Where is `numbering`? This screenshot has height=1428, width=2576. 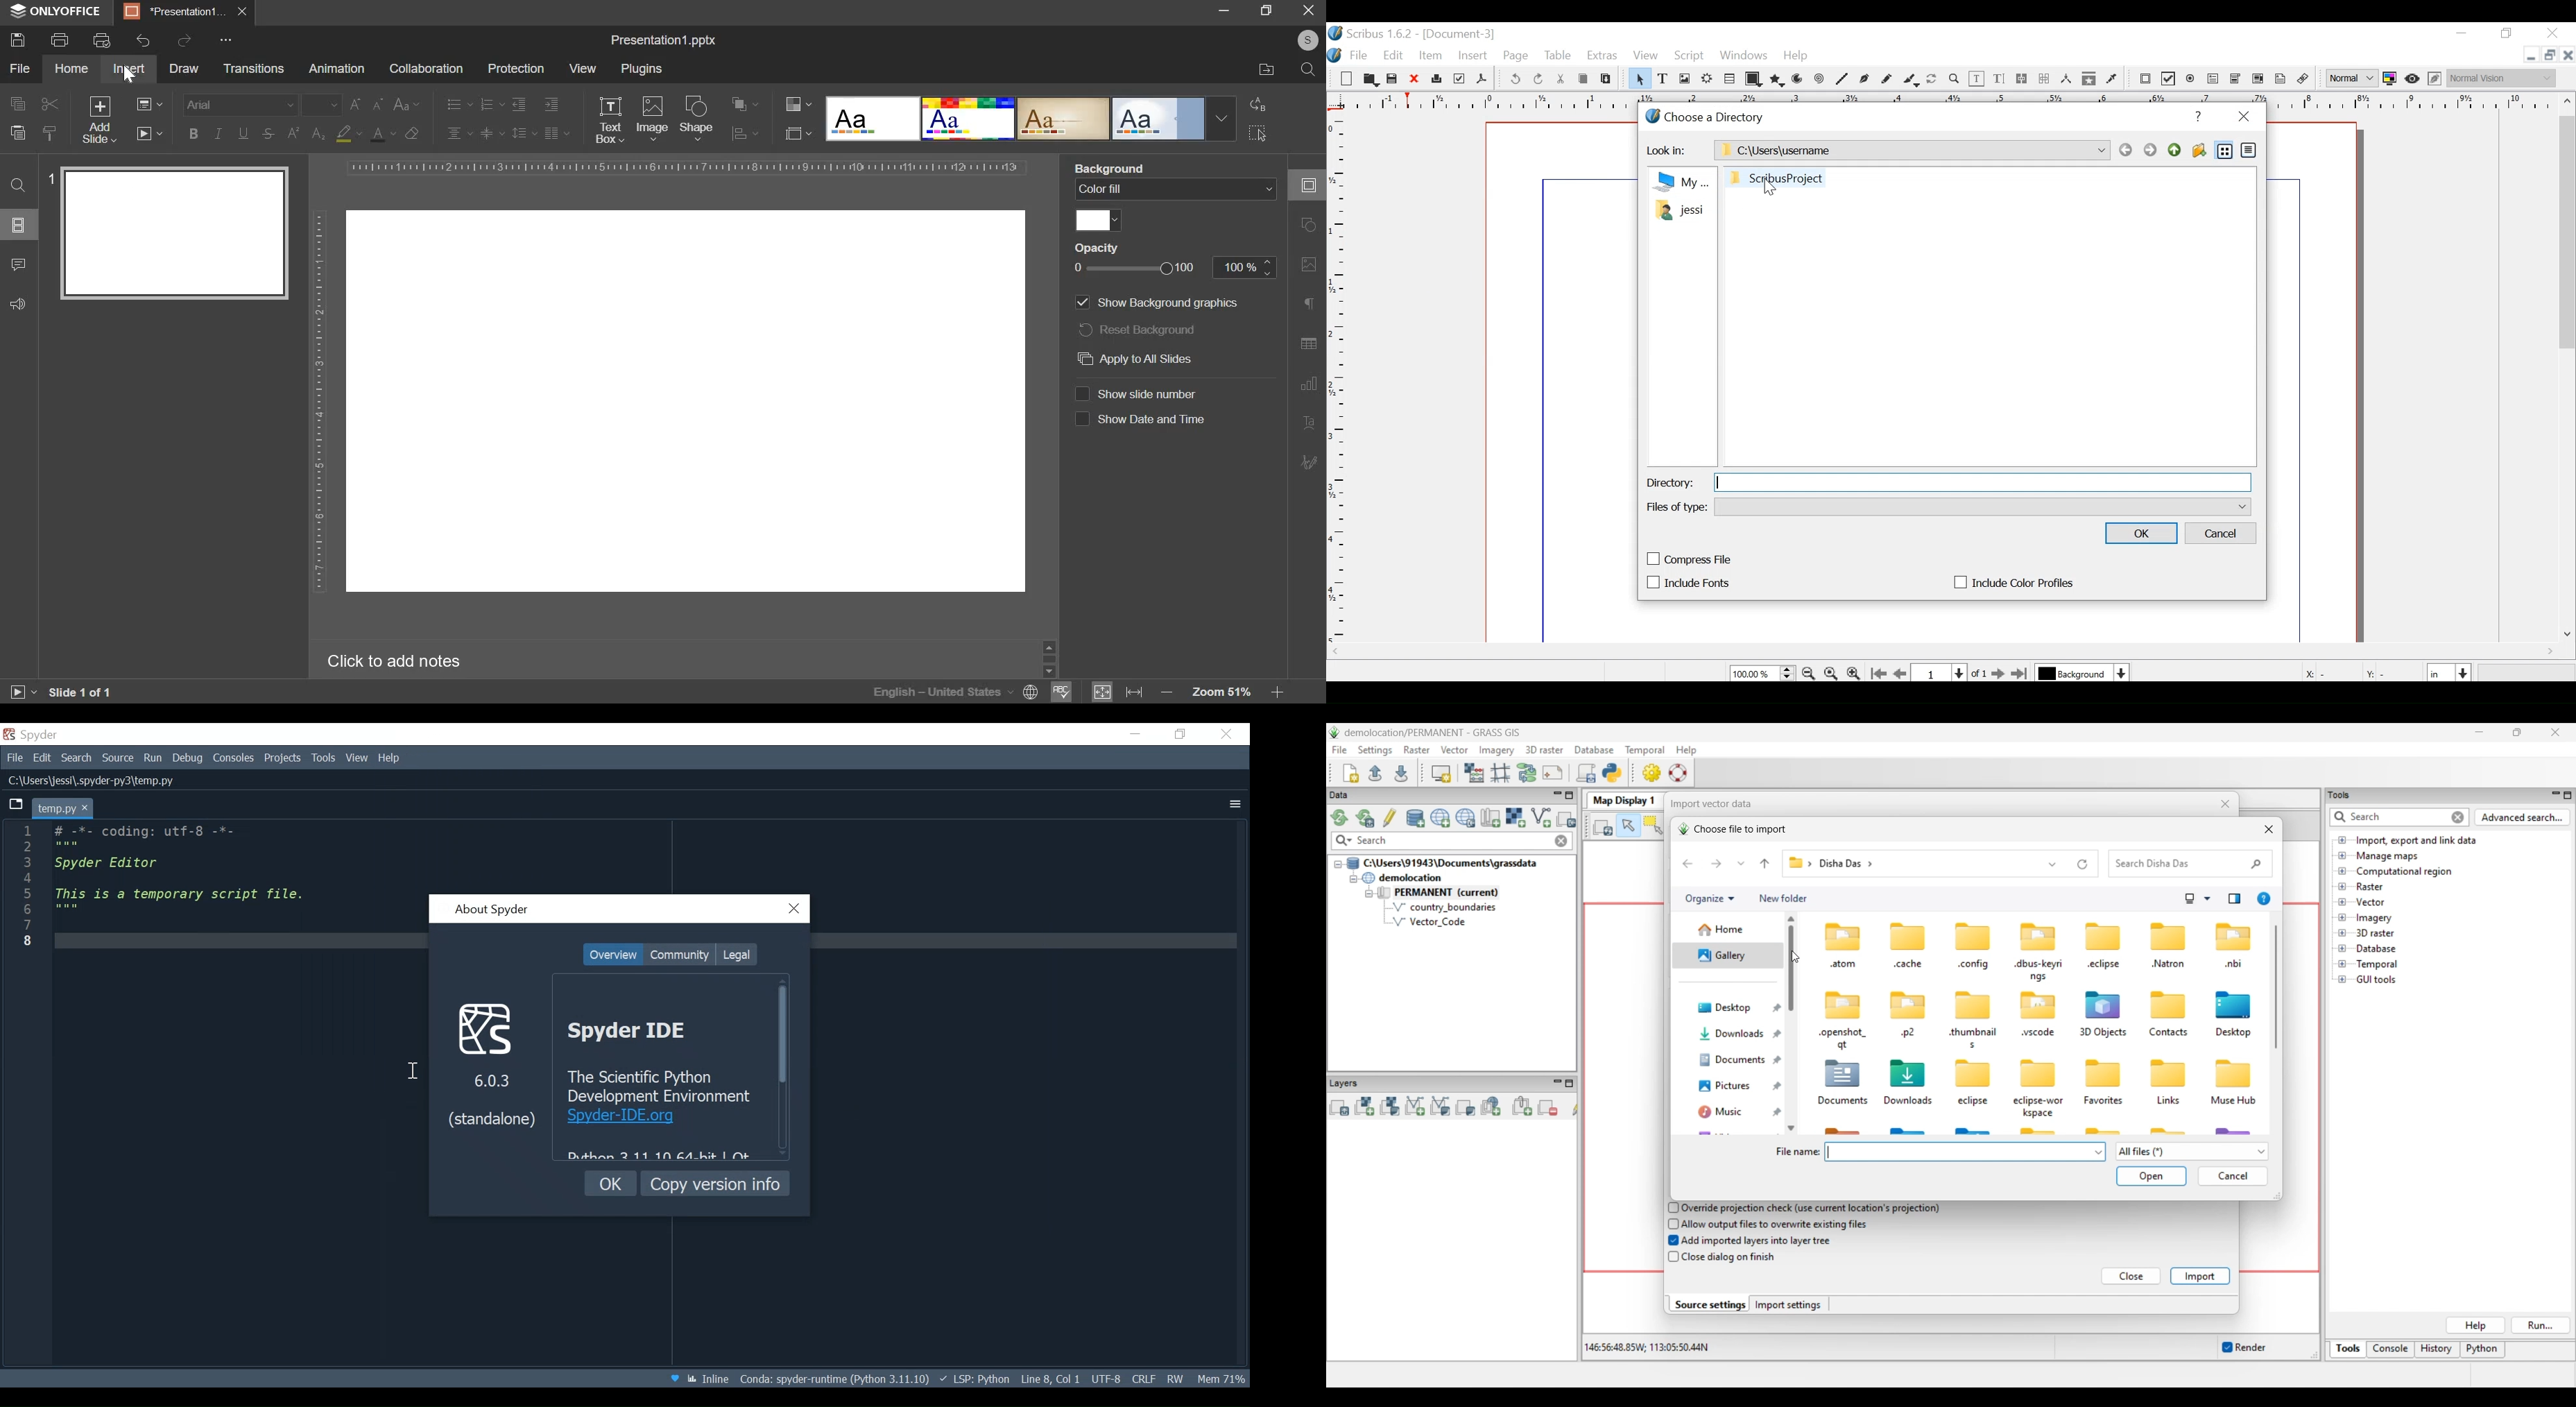 numbering is located at coordinates (489, 104).